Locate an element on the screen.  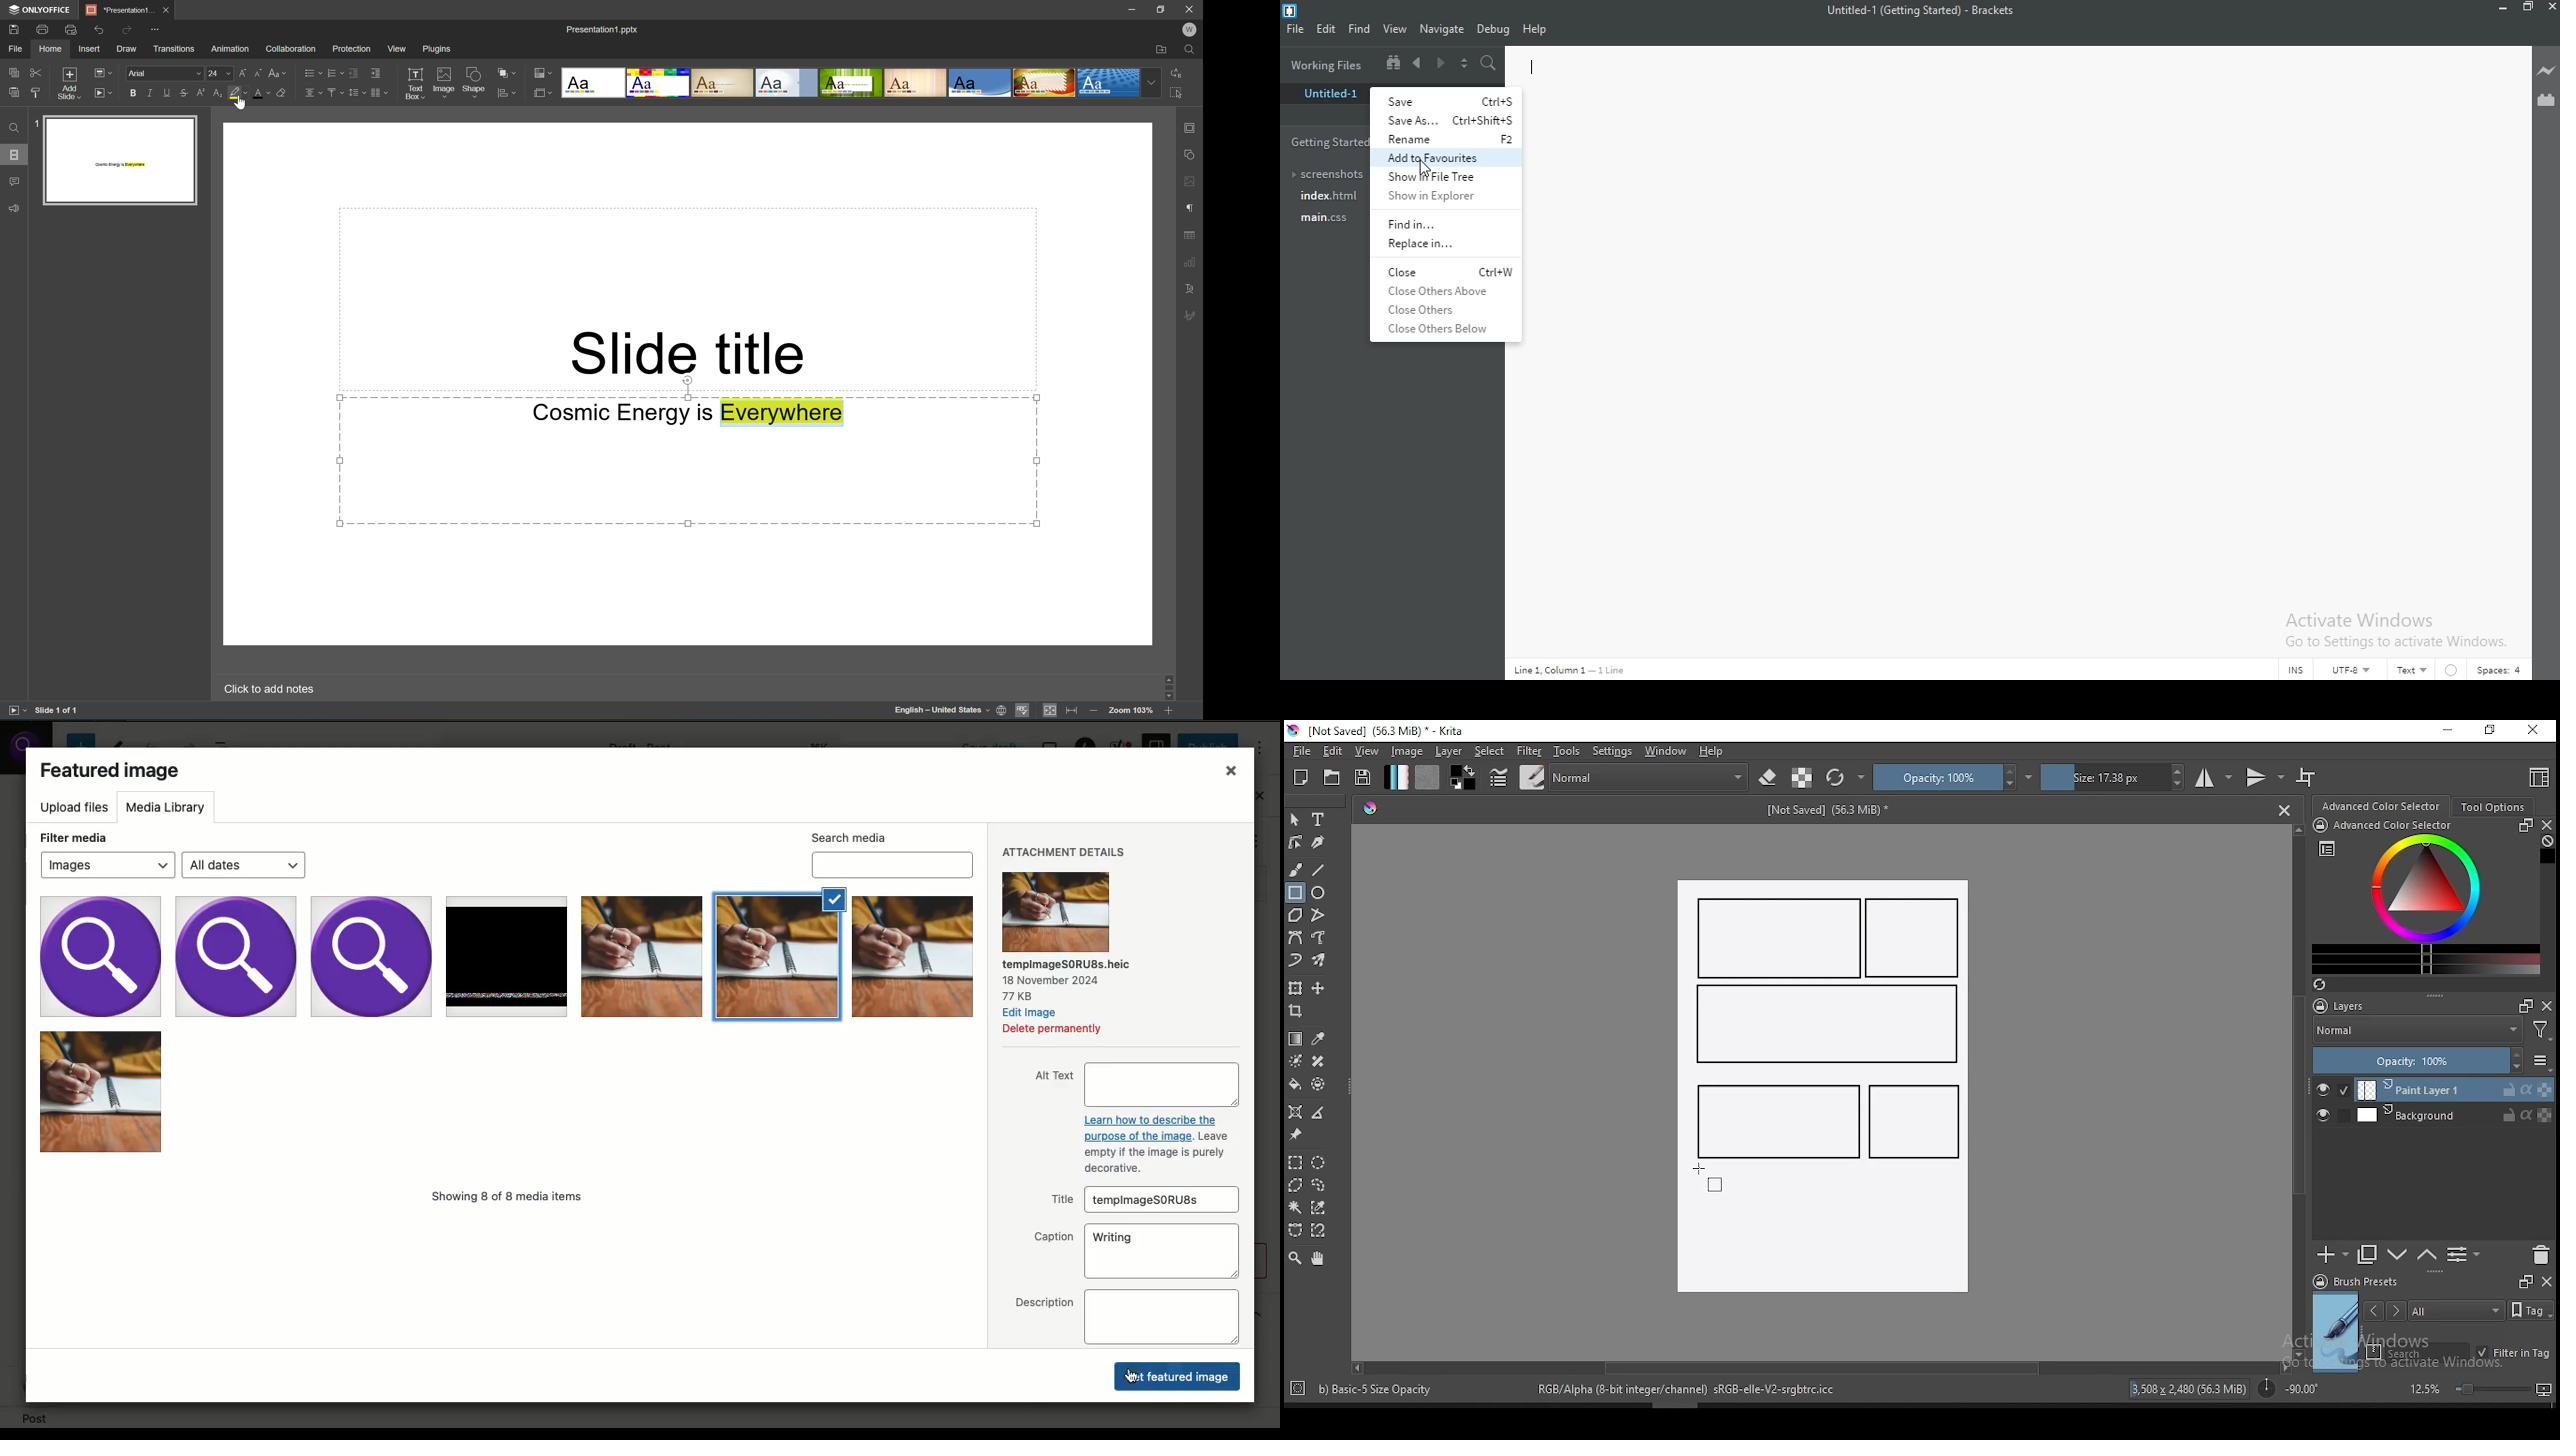
Underline is located at coordinates (167, 91).